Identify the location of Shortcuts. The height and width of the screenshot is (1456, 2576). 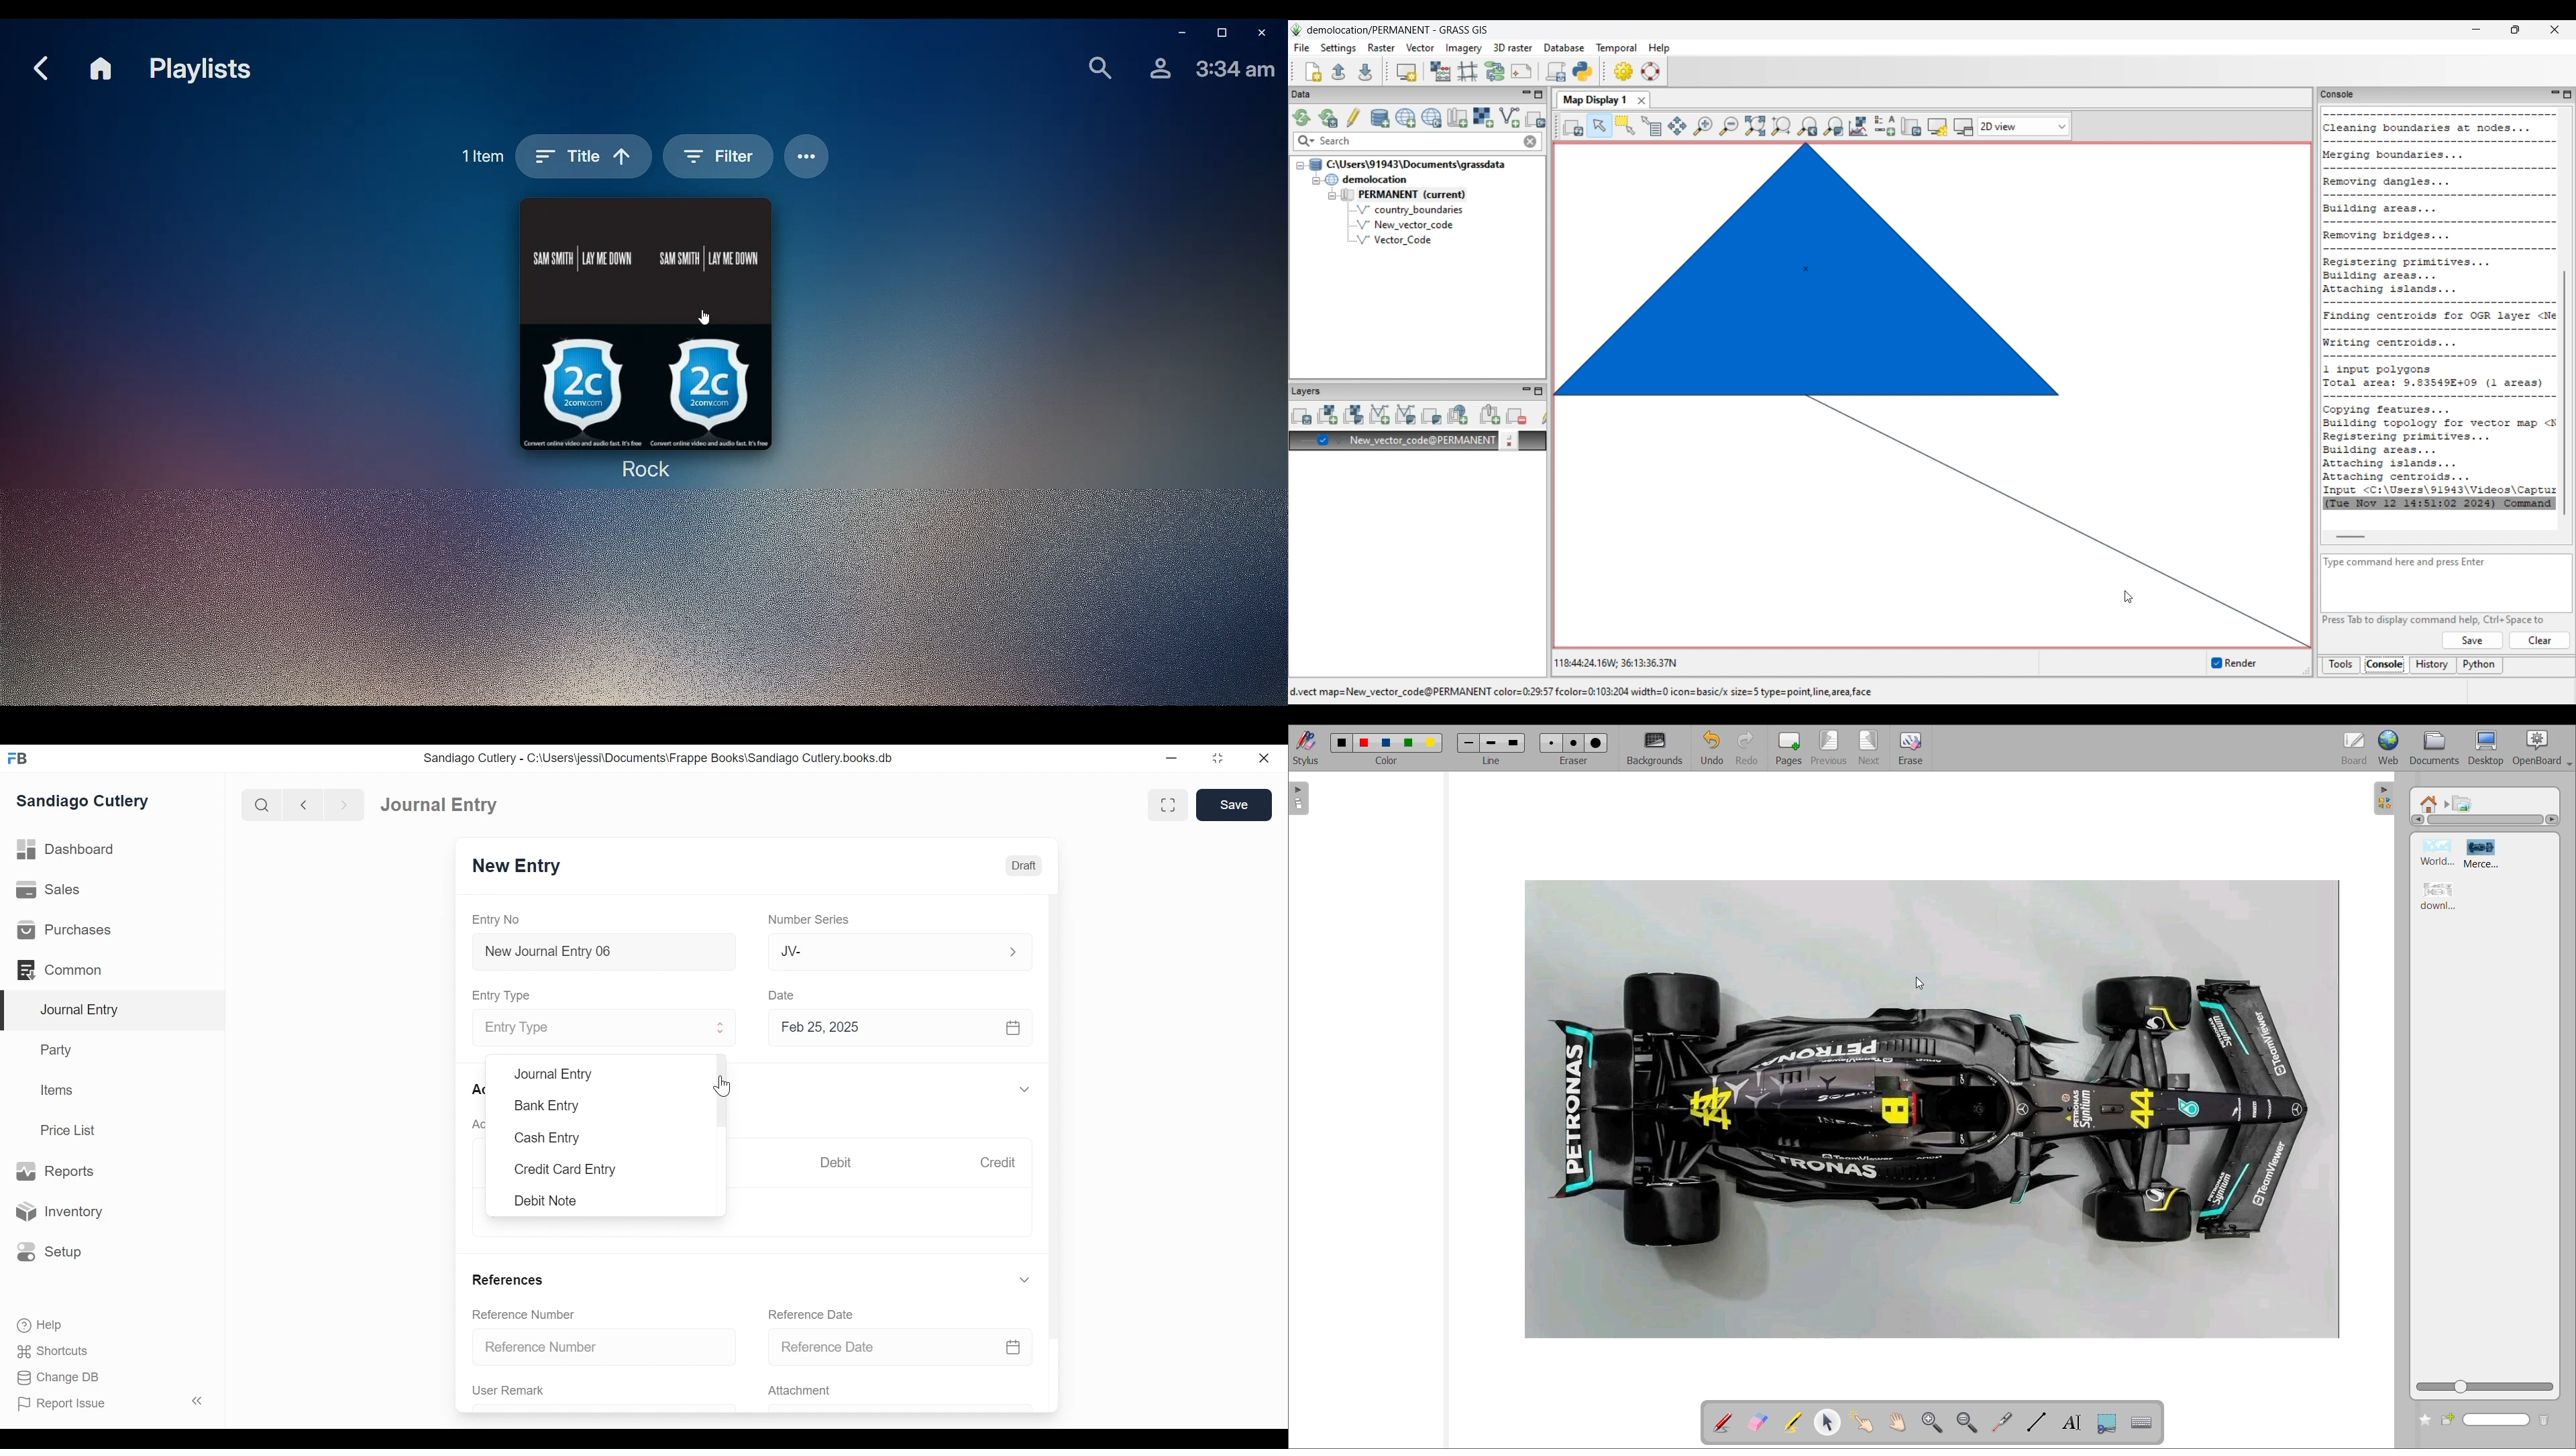
(56, 1351).